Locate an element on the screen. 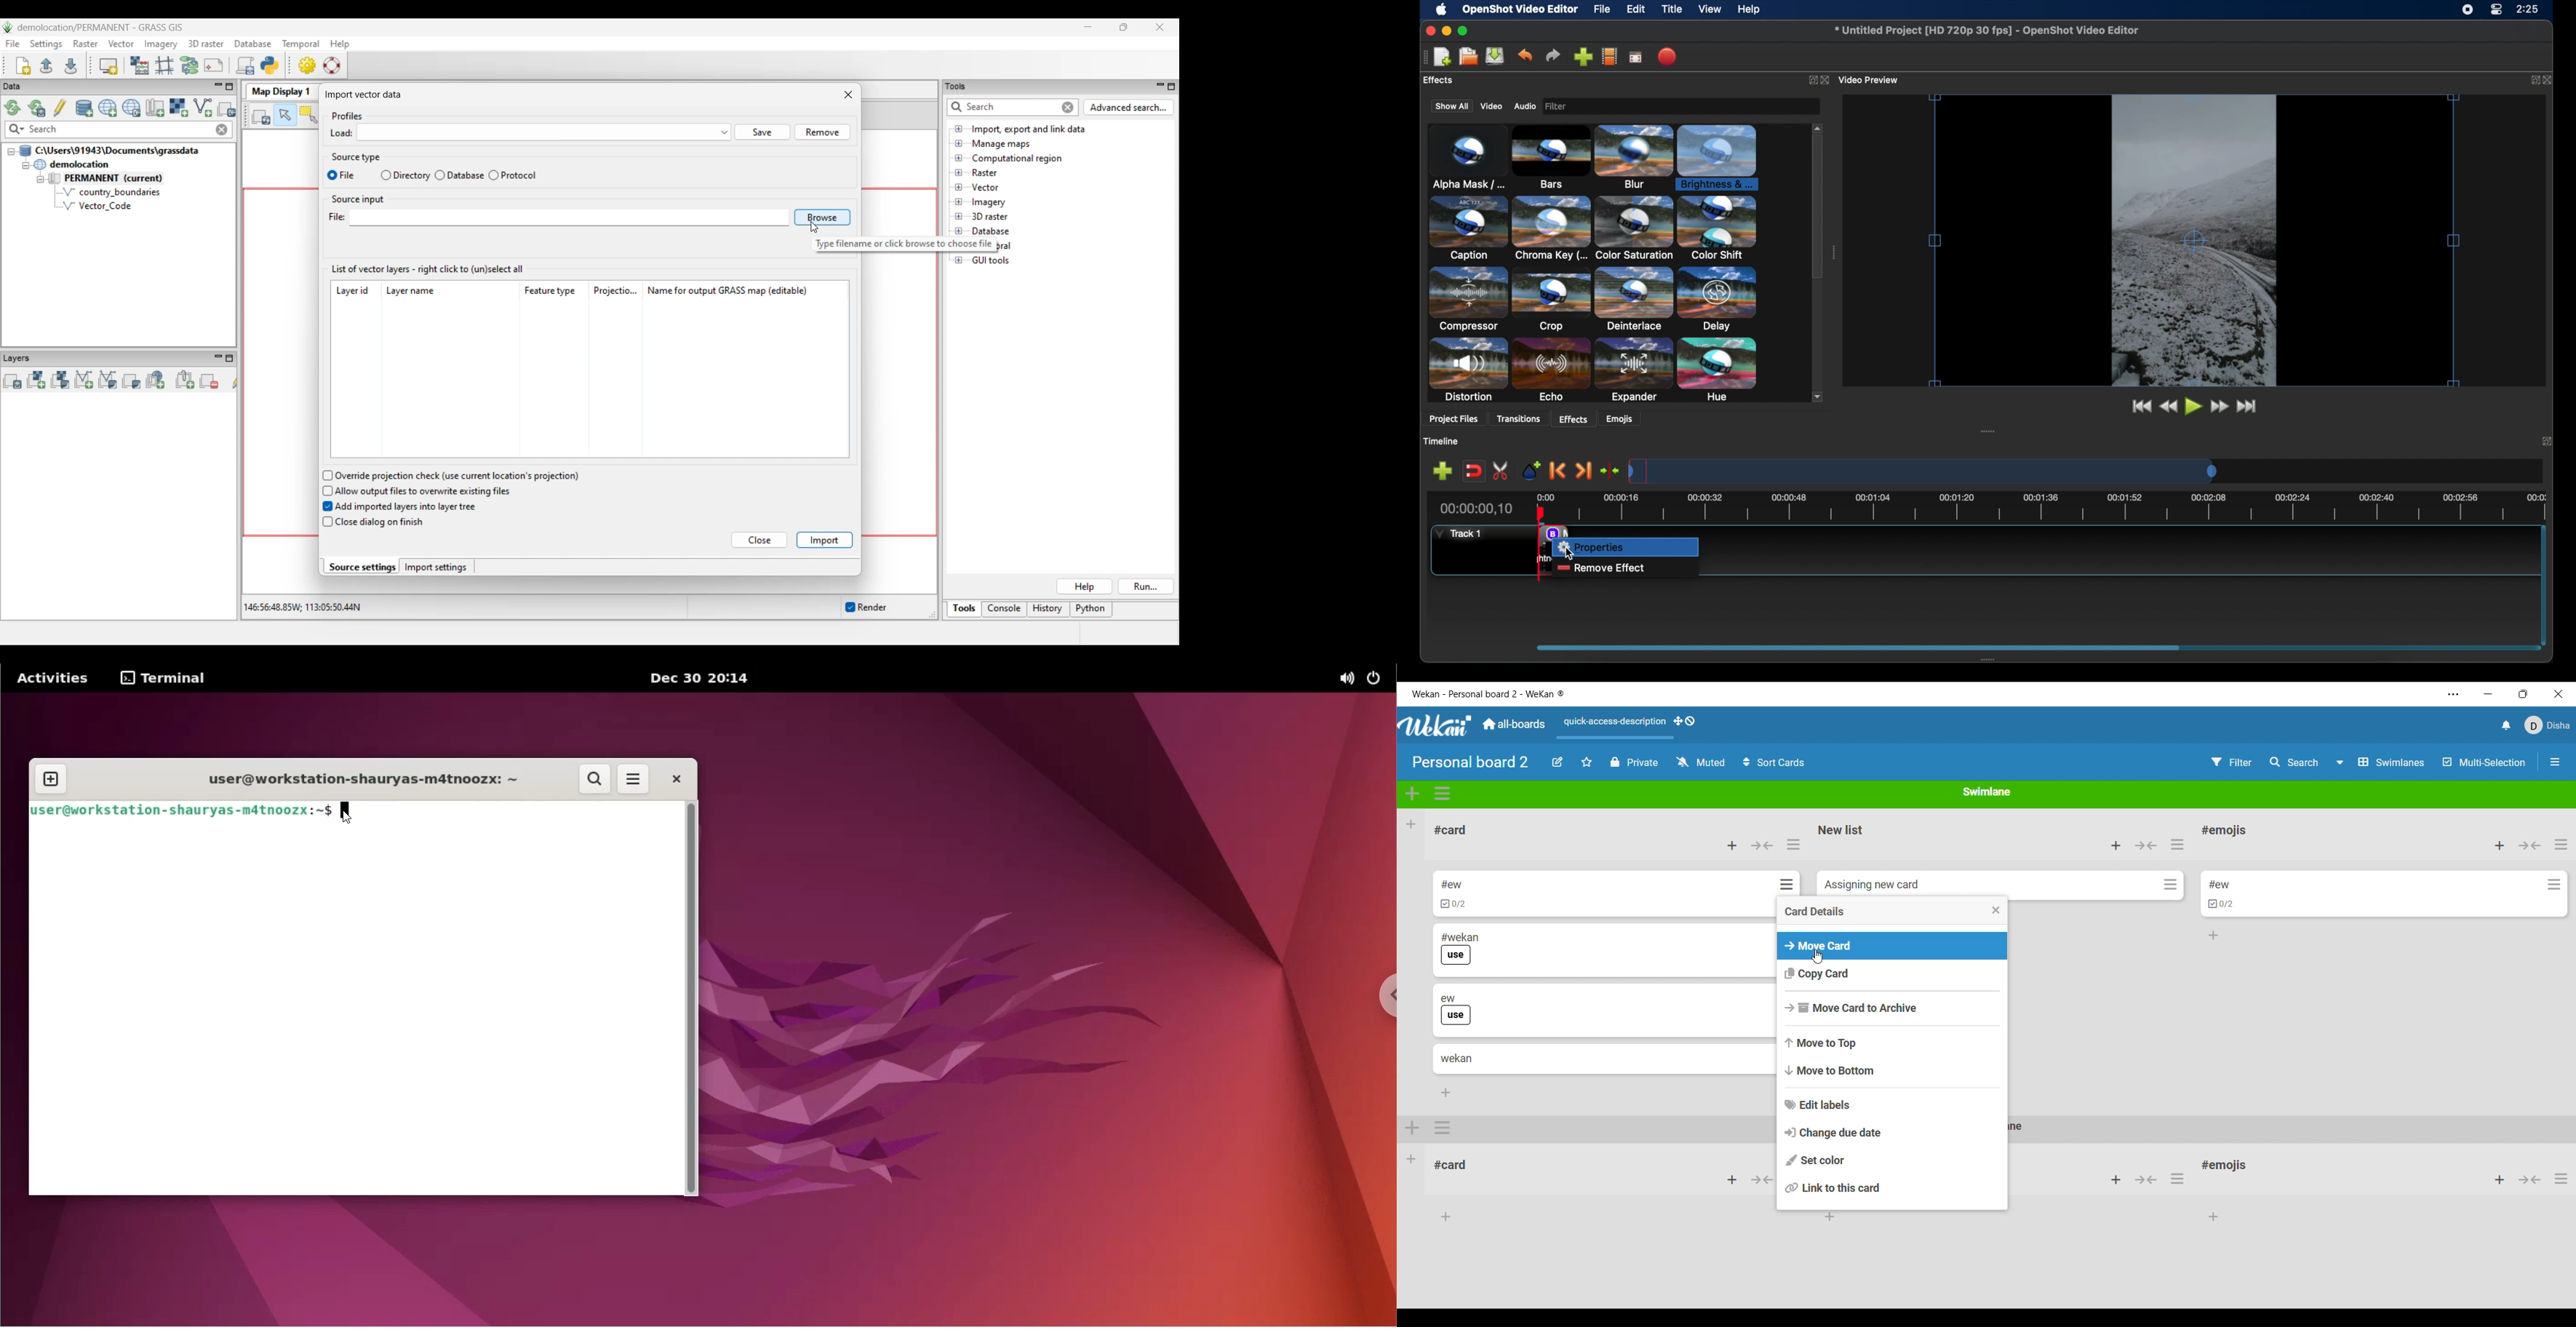  options is located at coordinates (1444, 1128).